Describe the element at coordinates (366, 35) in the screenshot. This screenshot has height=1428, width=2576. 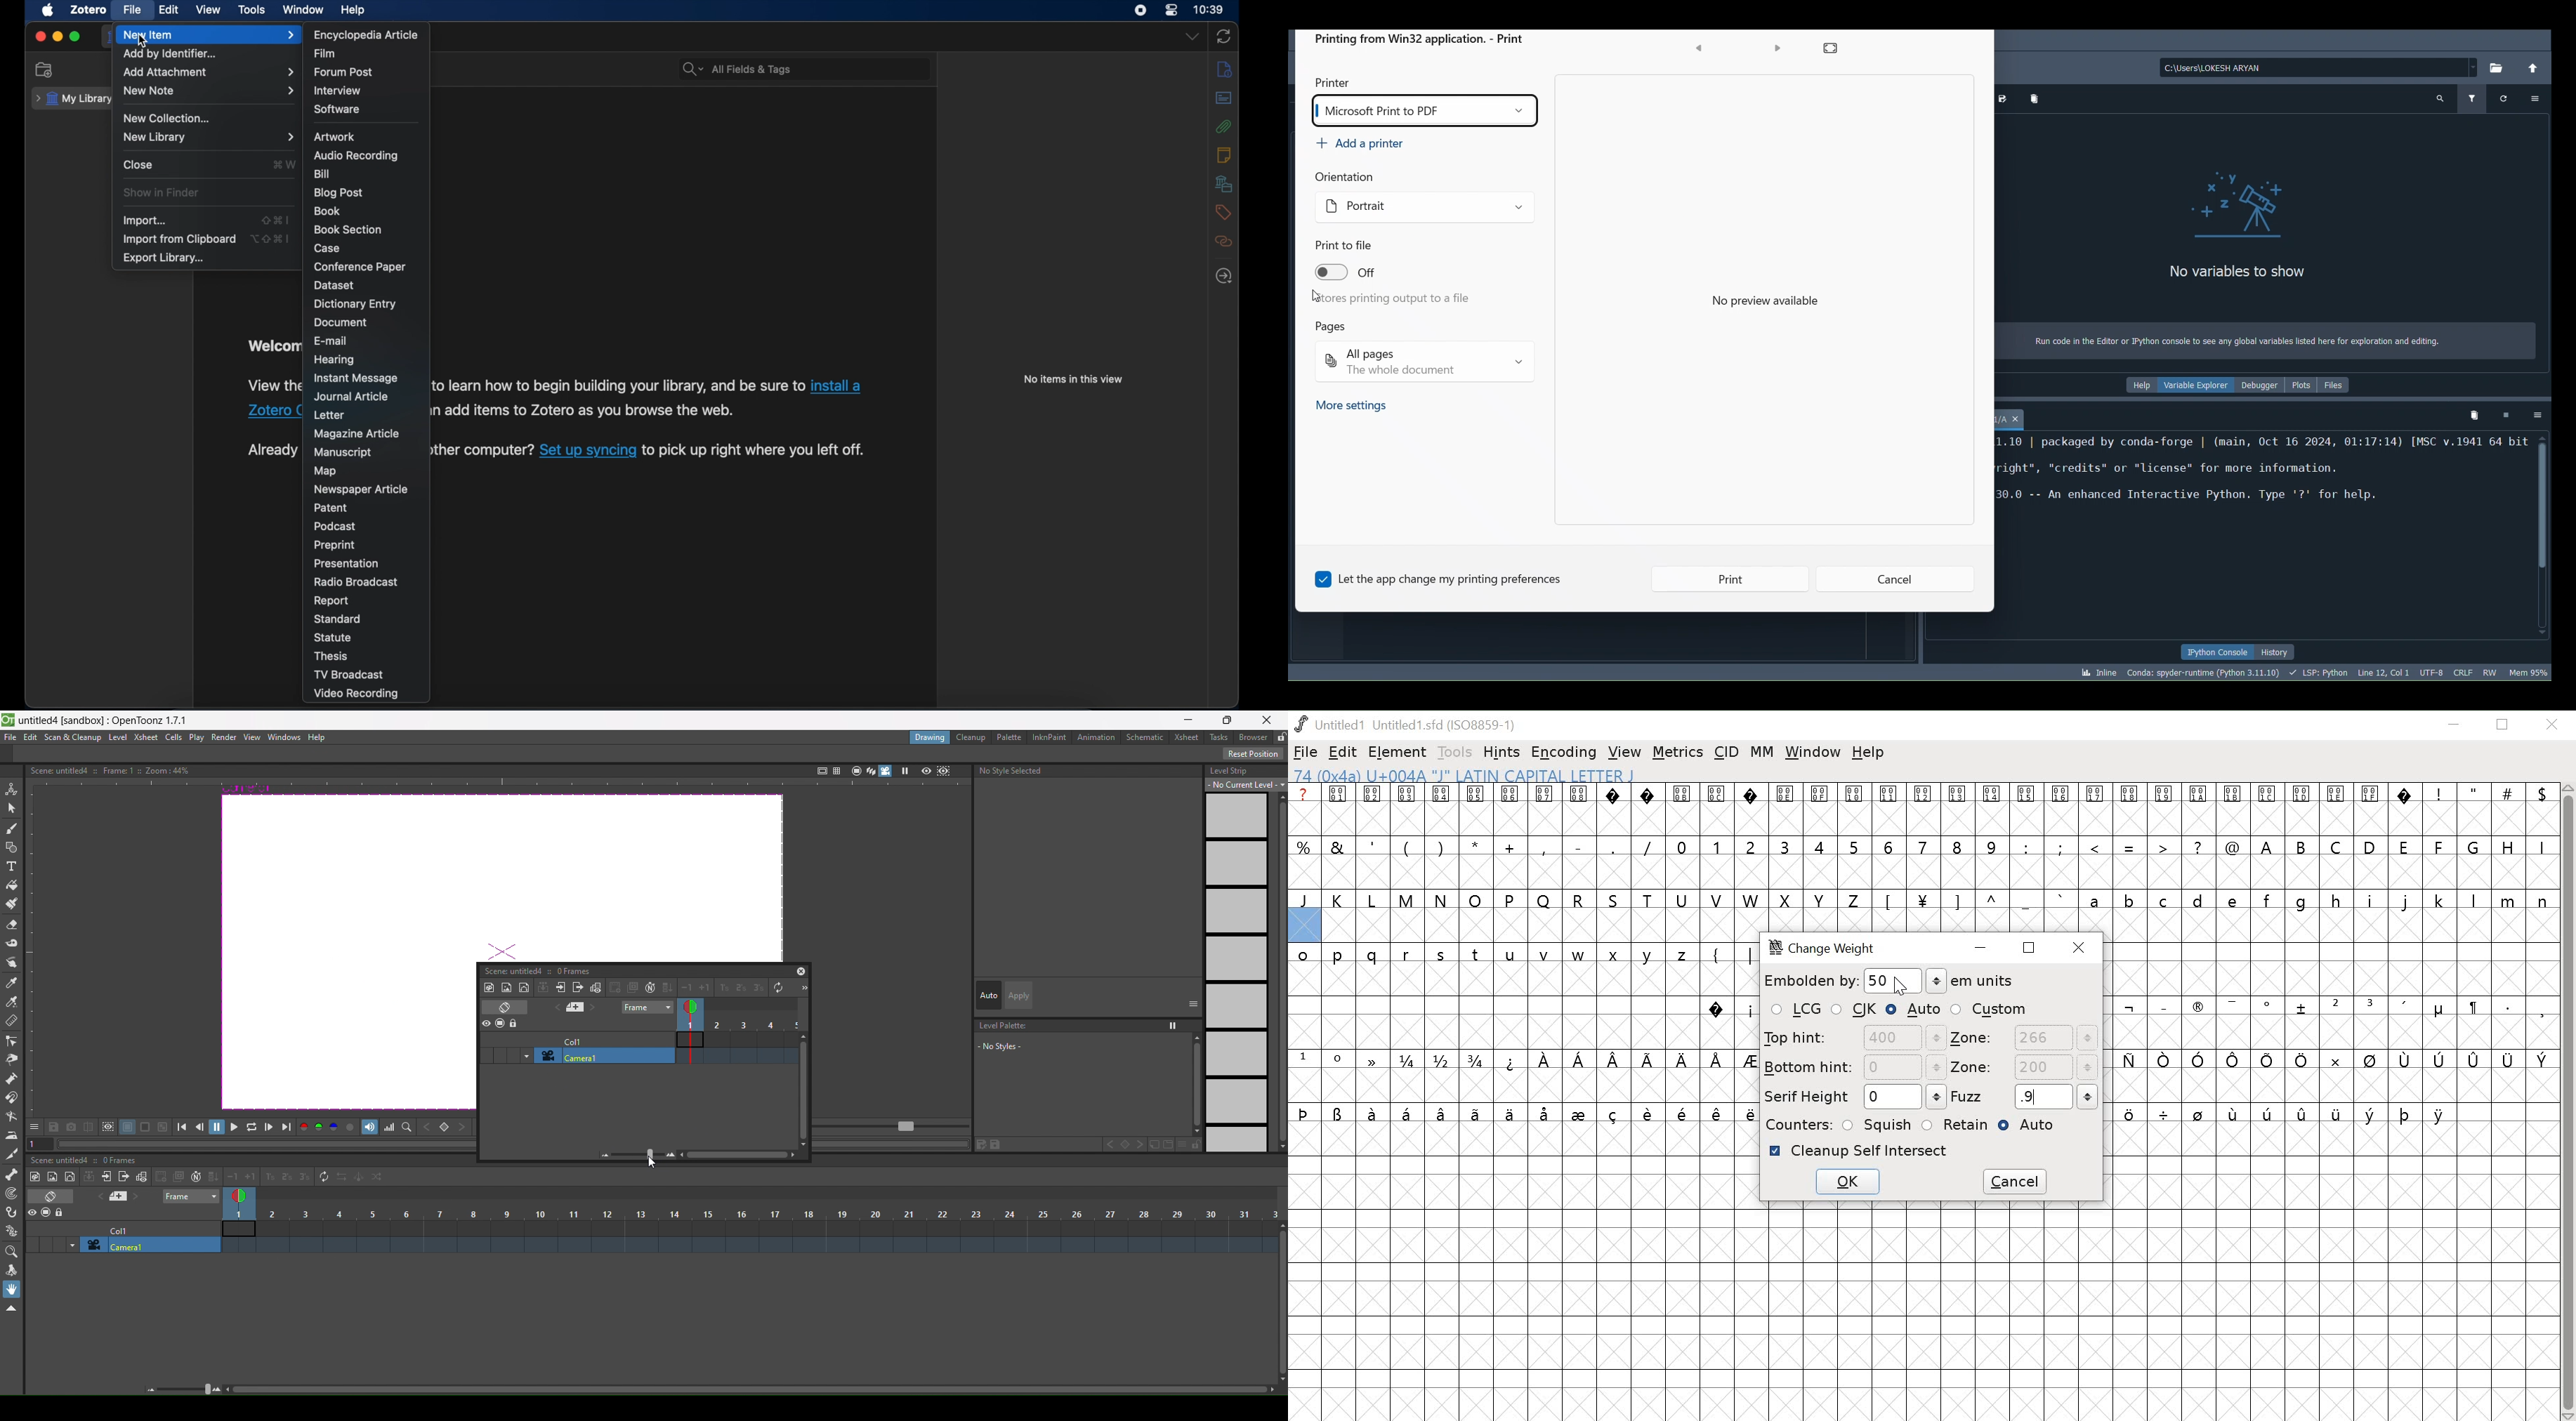
I see `encyclopedia article` at that location.